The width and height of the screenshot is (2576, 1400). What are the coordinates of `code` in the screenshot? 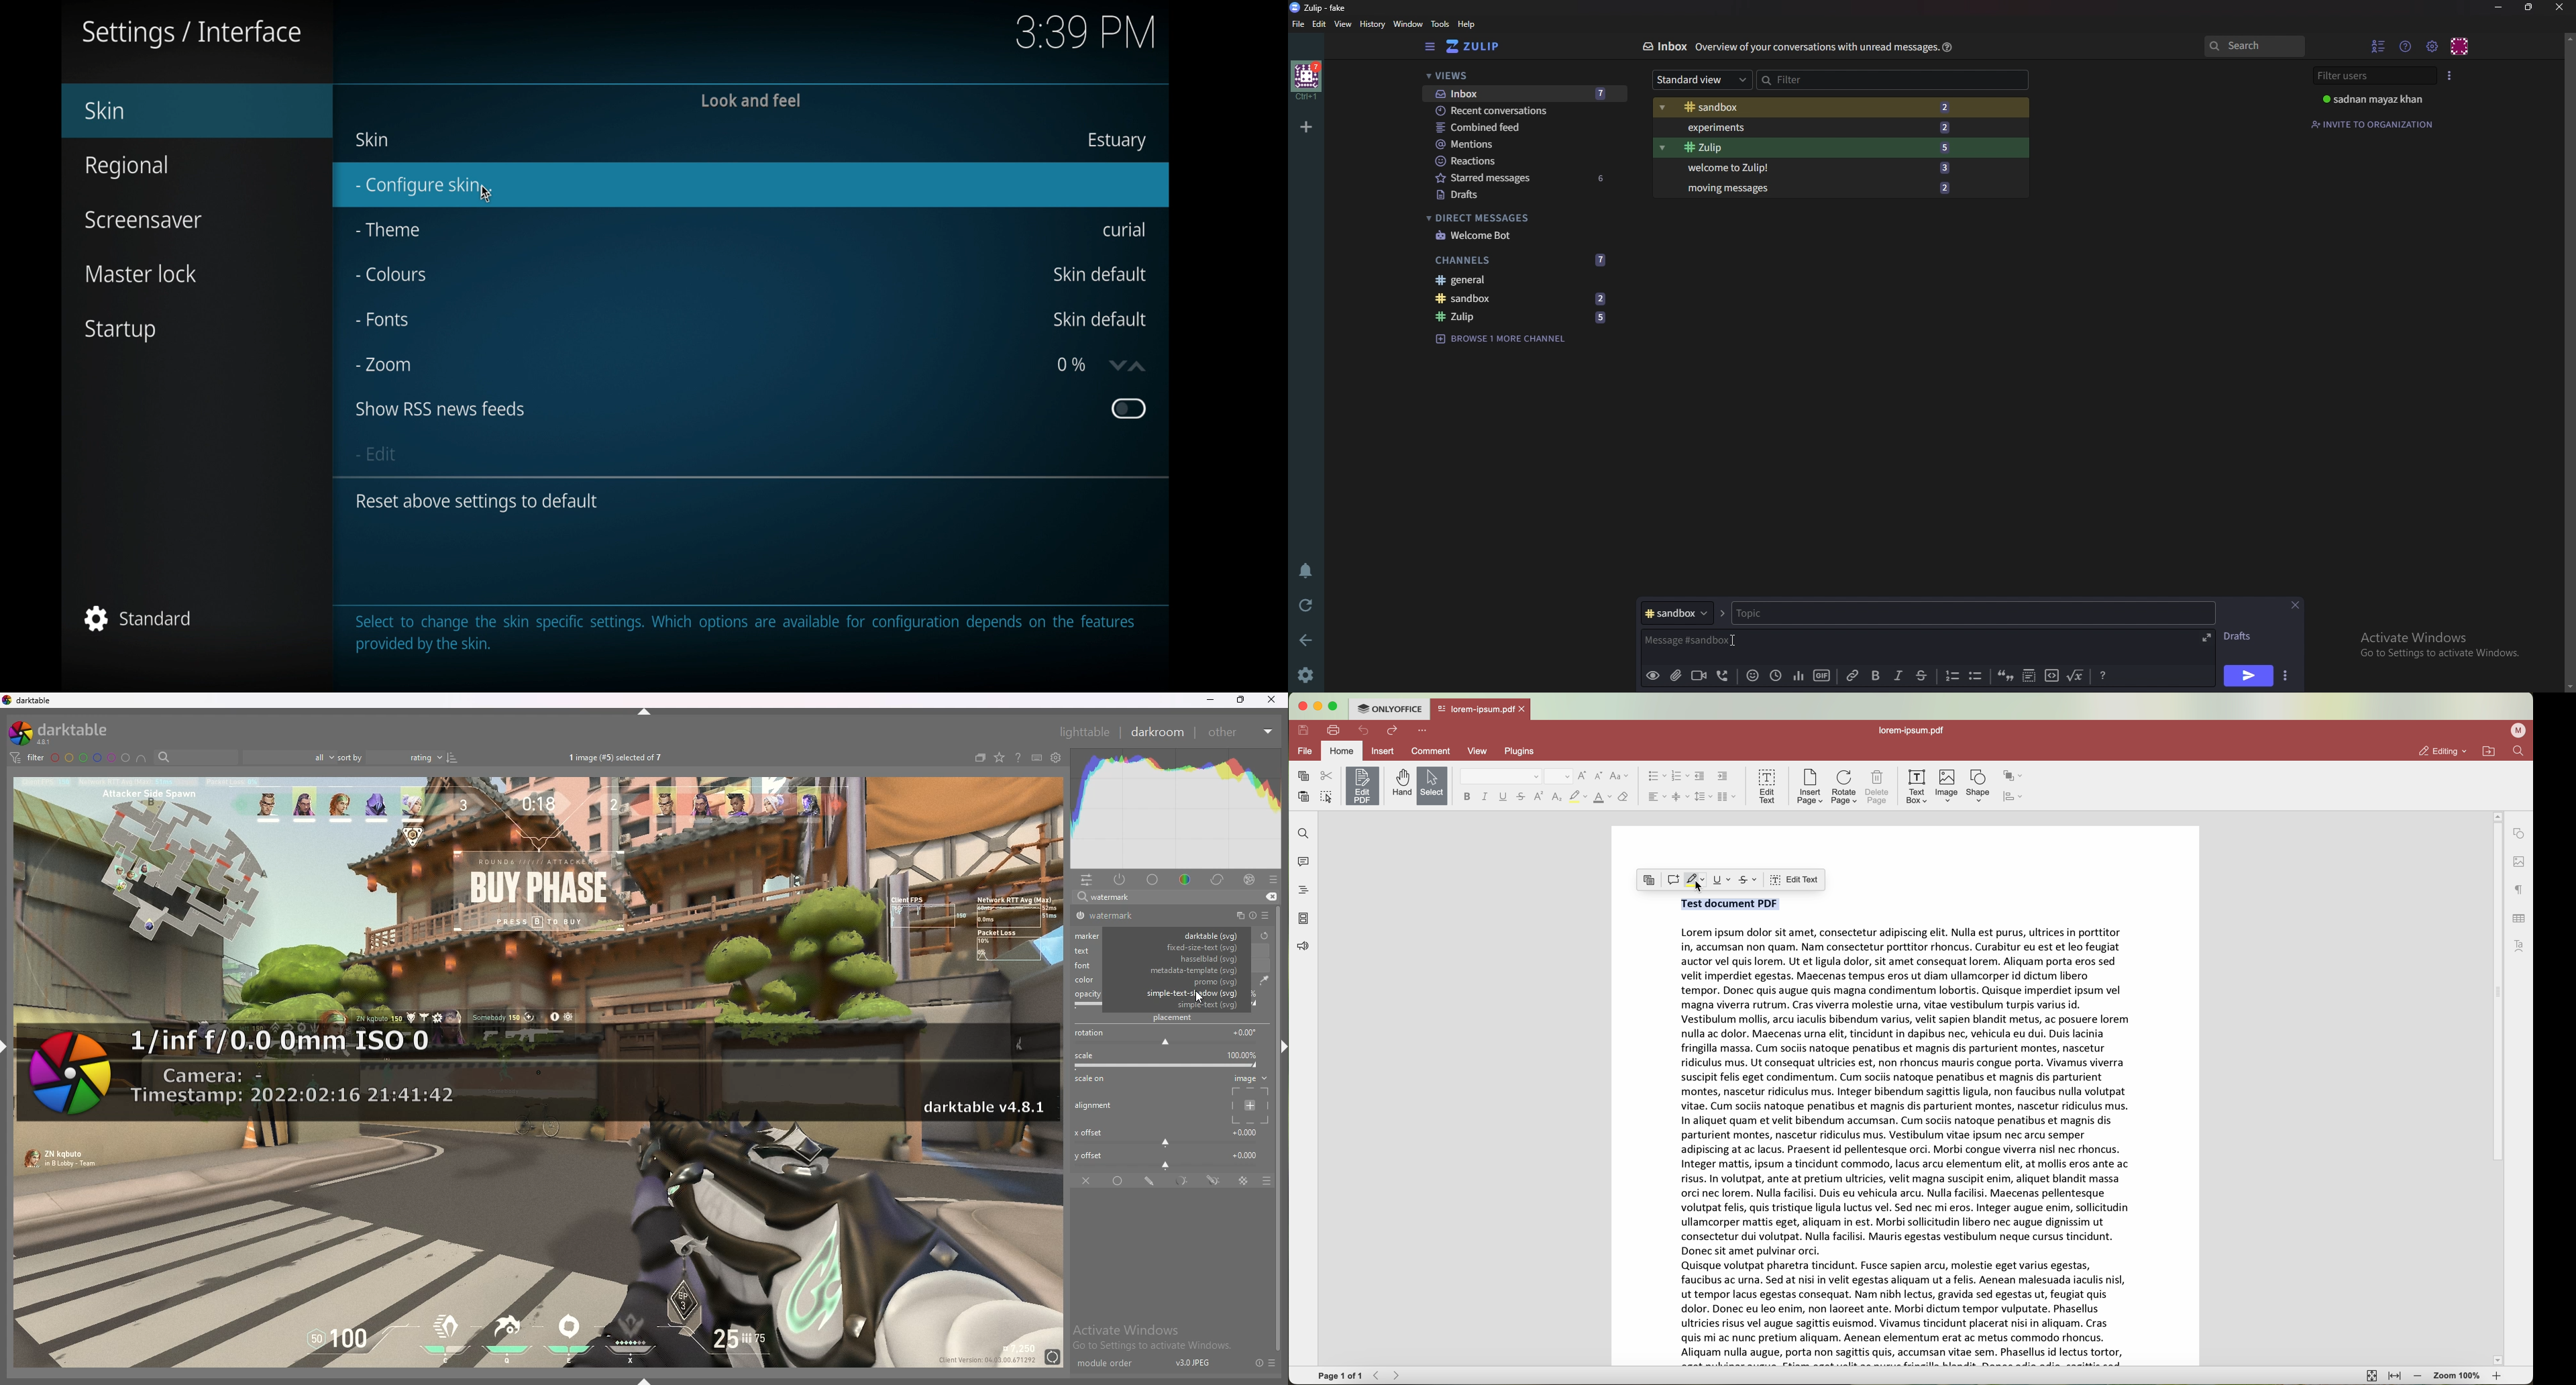 It's located at (2051, 677).